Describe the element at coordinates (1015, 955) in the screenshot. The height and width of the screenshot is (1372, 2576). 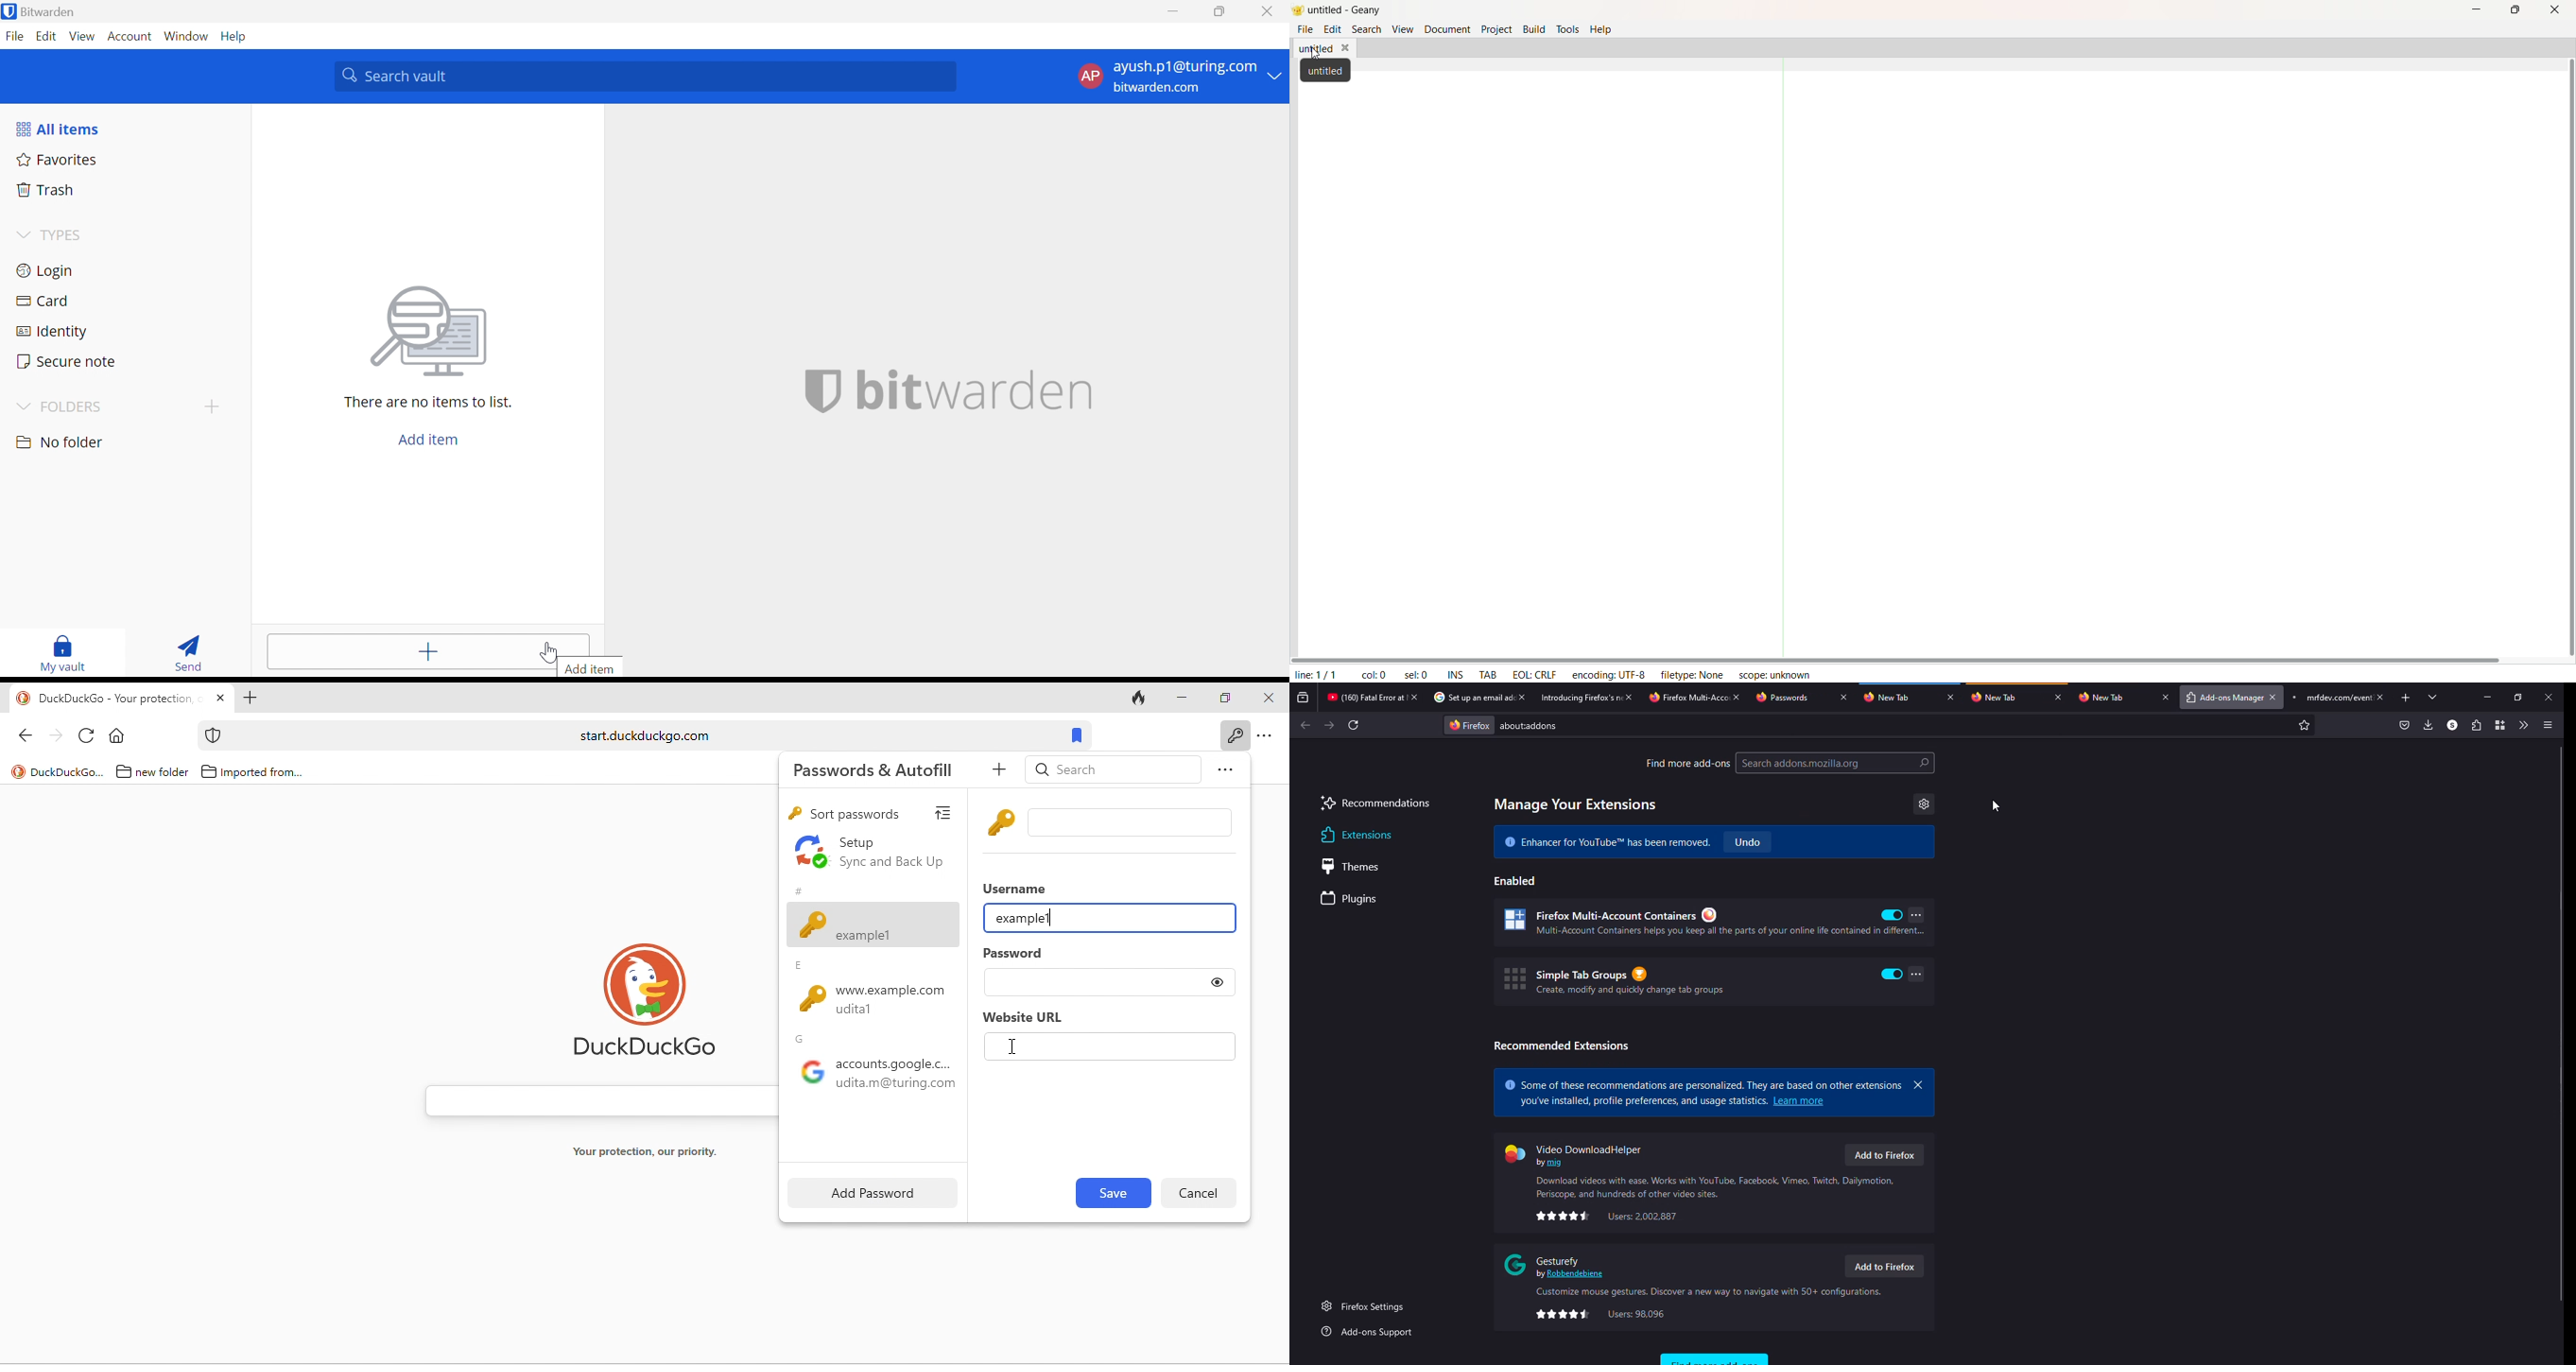
I see `password` at that location.